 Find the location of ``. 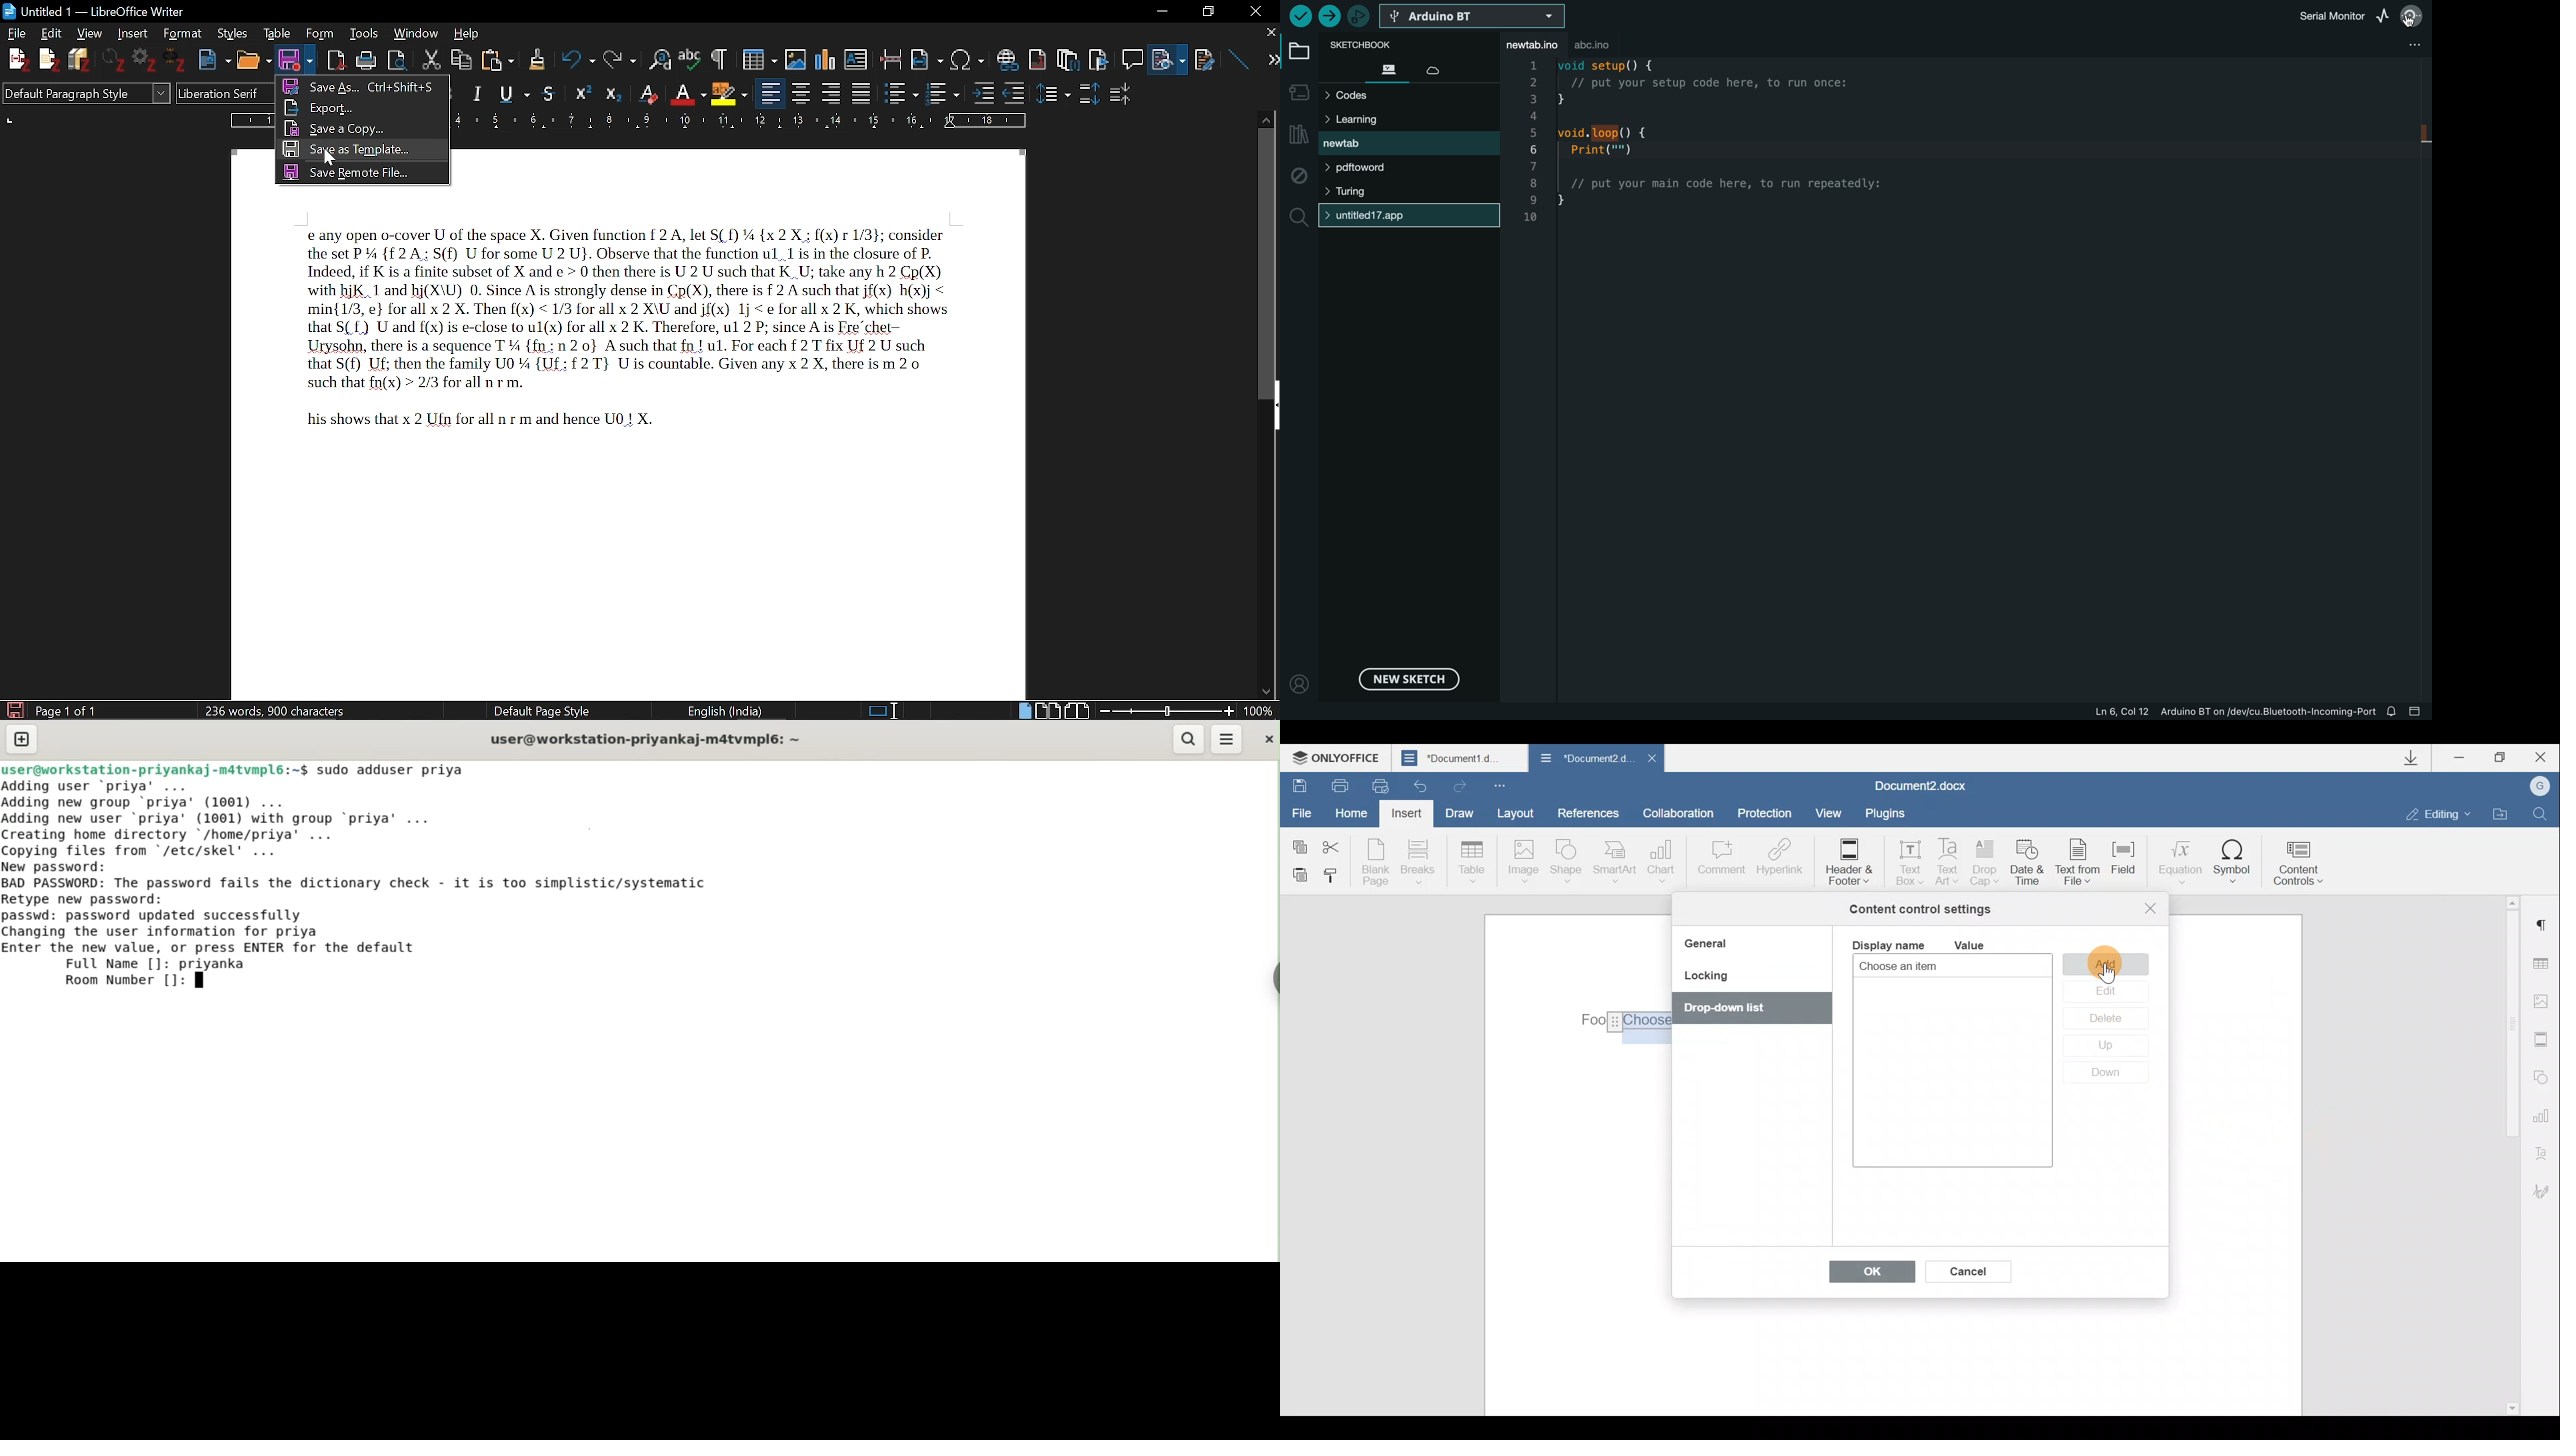

 is located at coordinates (49, 61).